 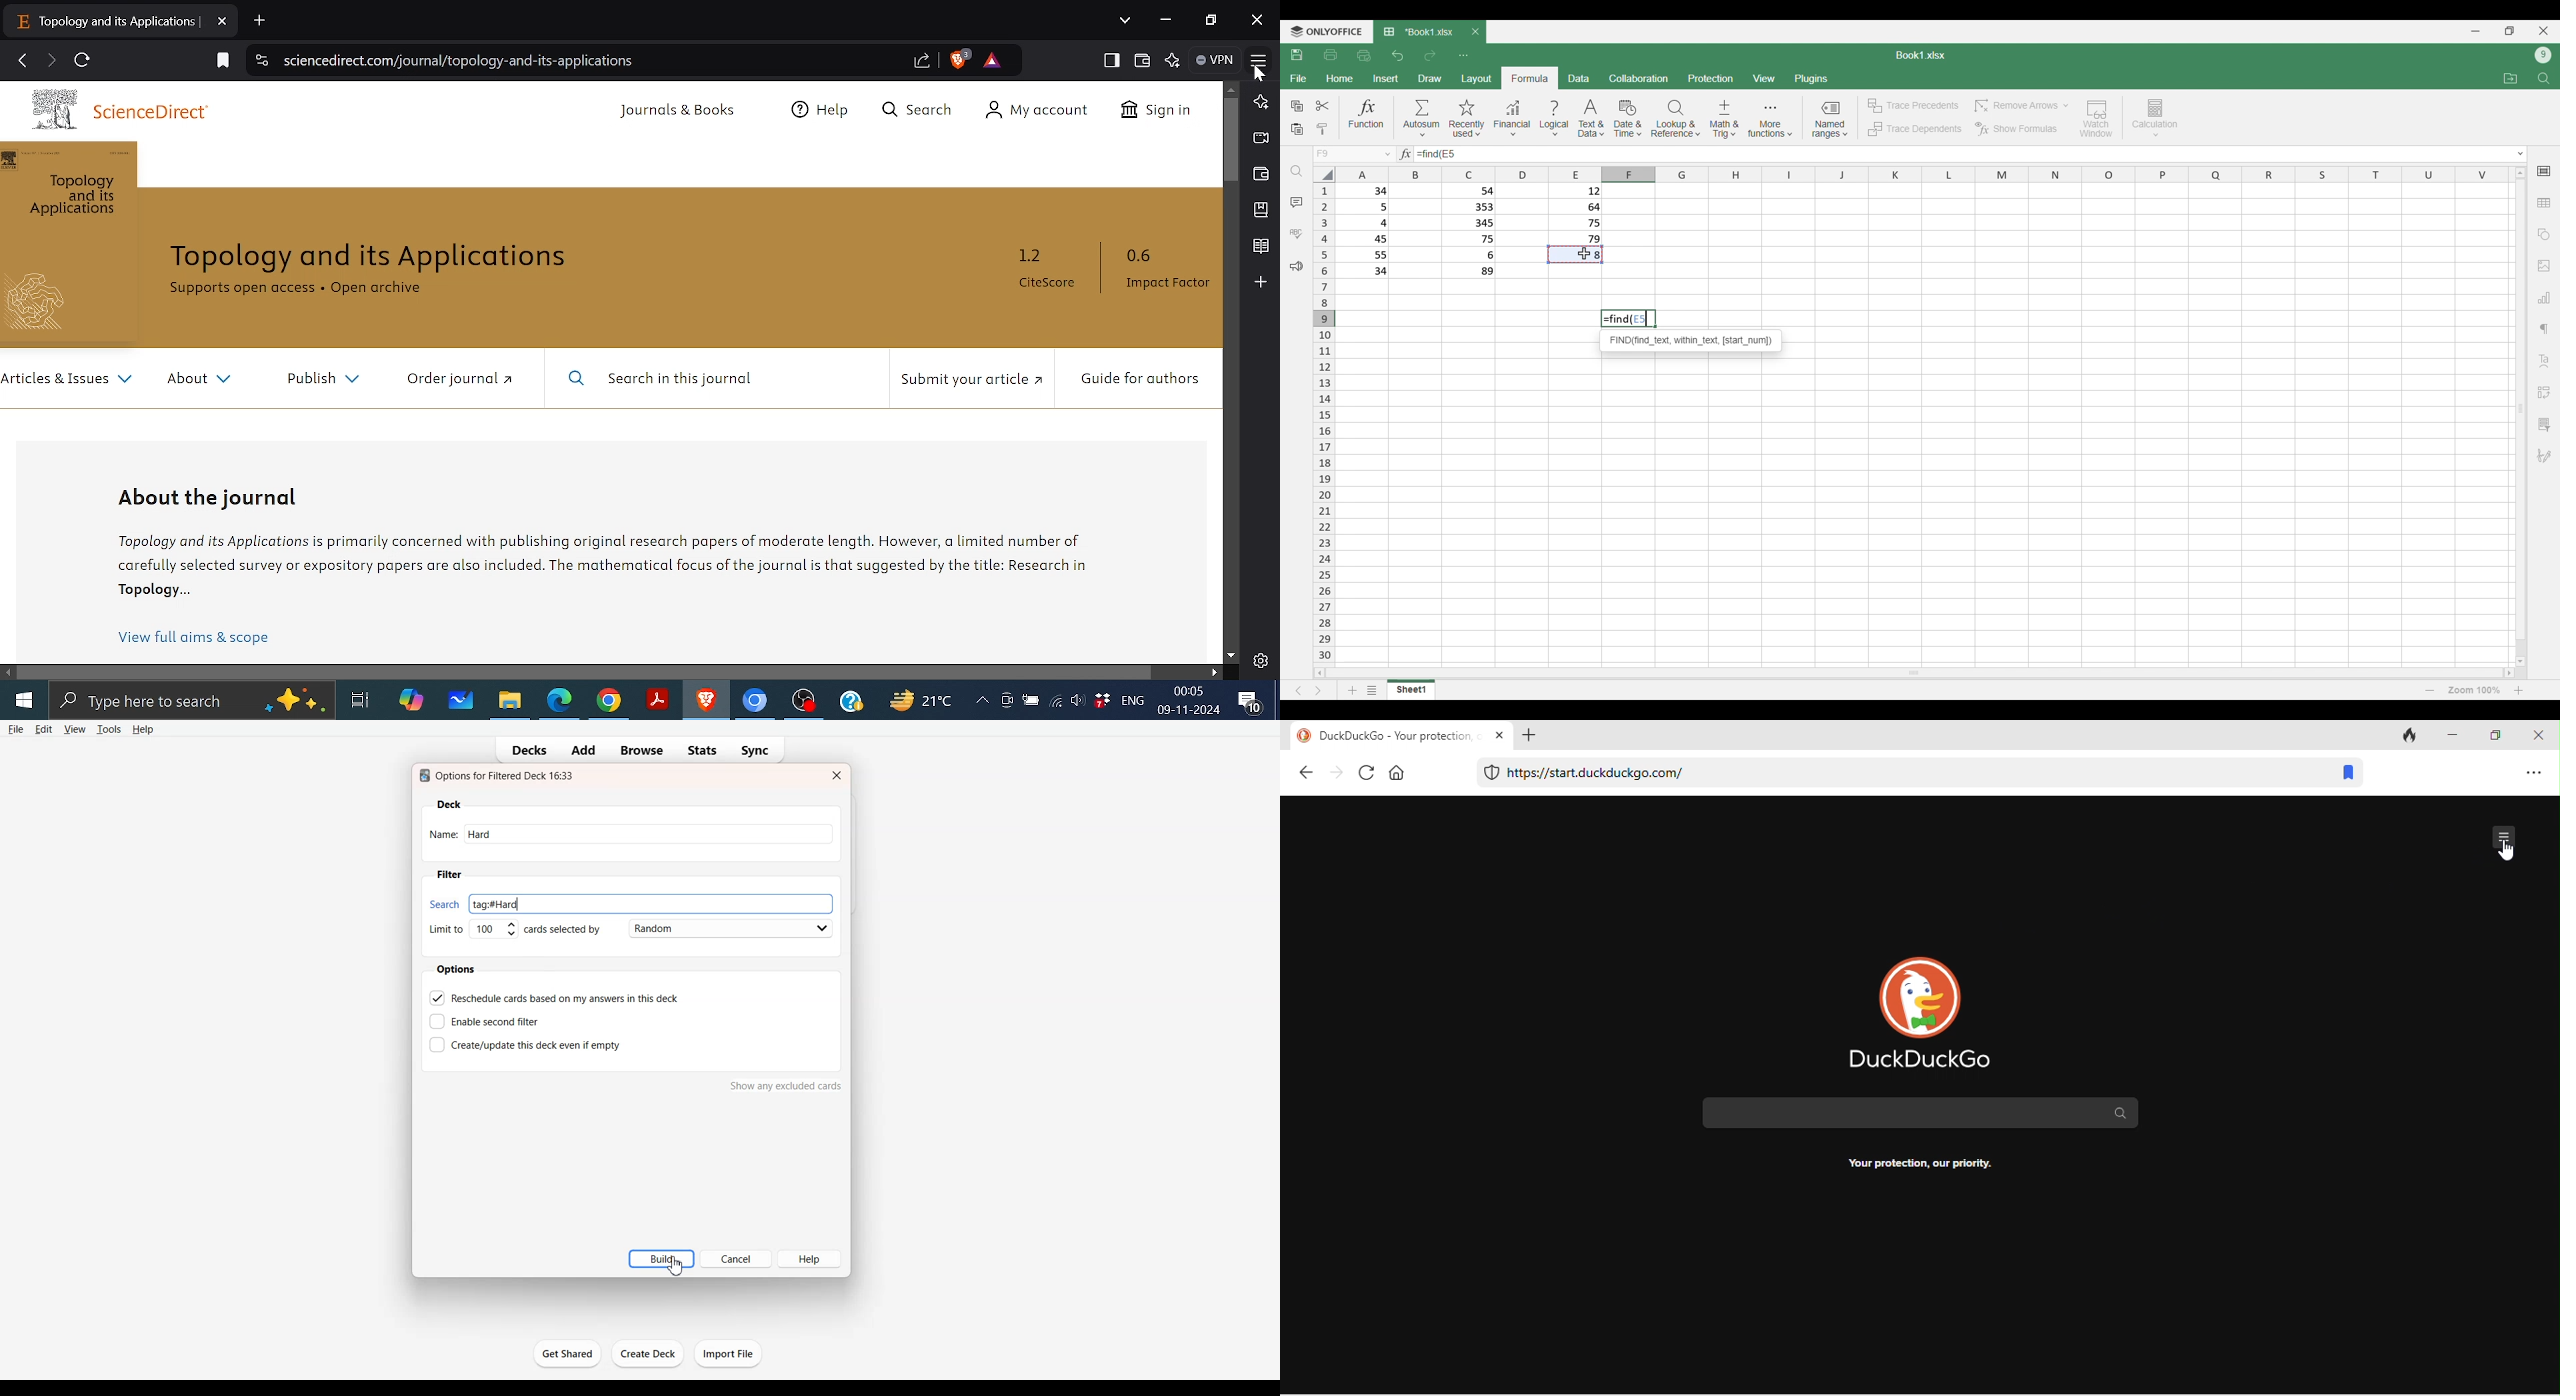 What do you see at coordinates (759, 751) in the screenshot?
I see `Sync` at bounding box center [759, 751].